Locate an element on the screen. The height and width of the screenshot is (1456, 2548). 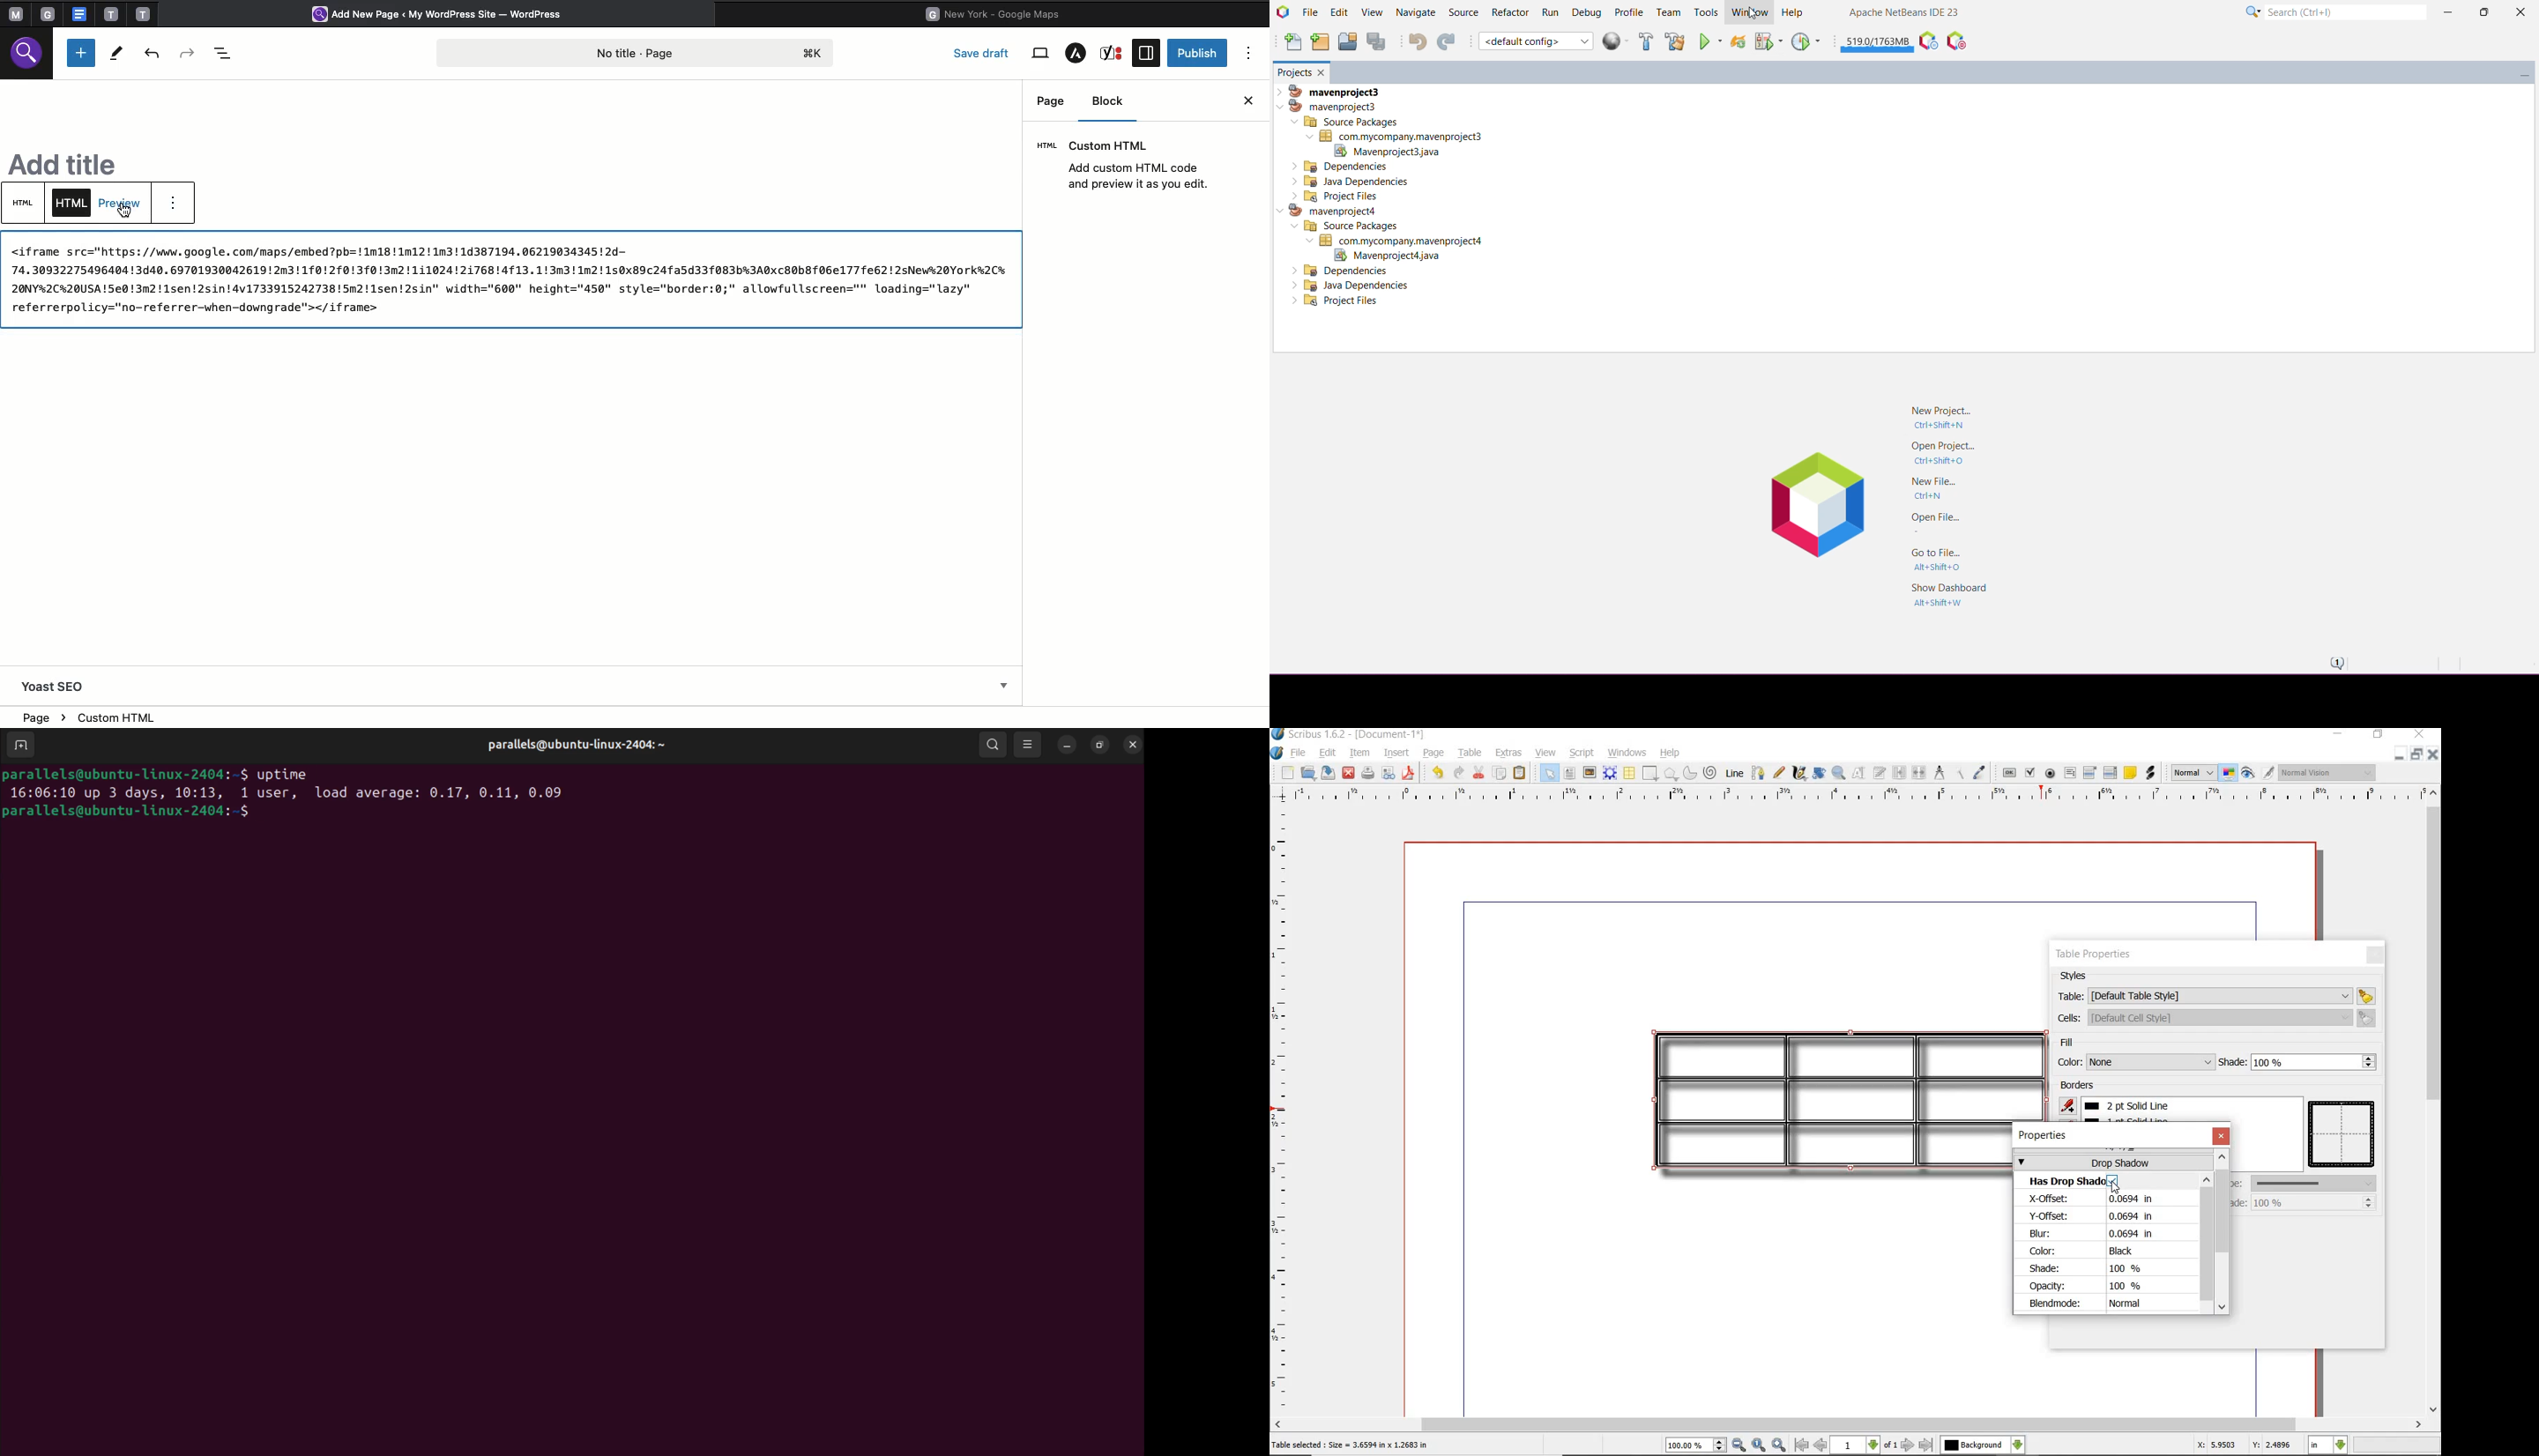
Yoast is located at coordinates (1113, 53).